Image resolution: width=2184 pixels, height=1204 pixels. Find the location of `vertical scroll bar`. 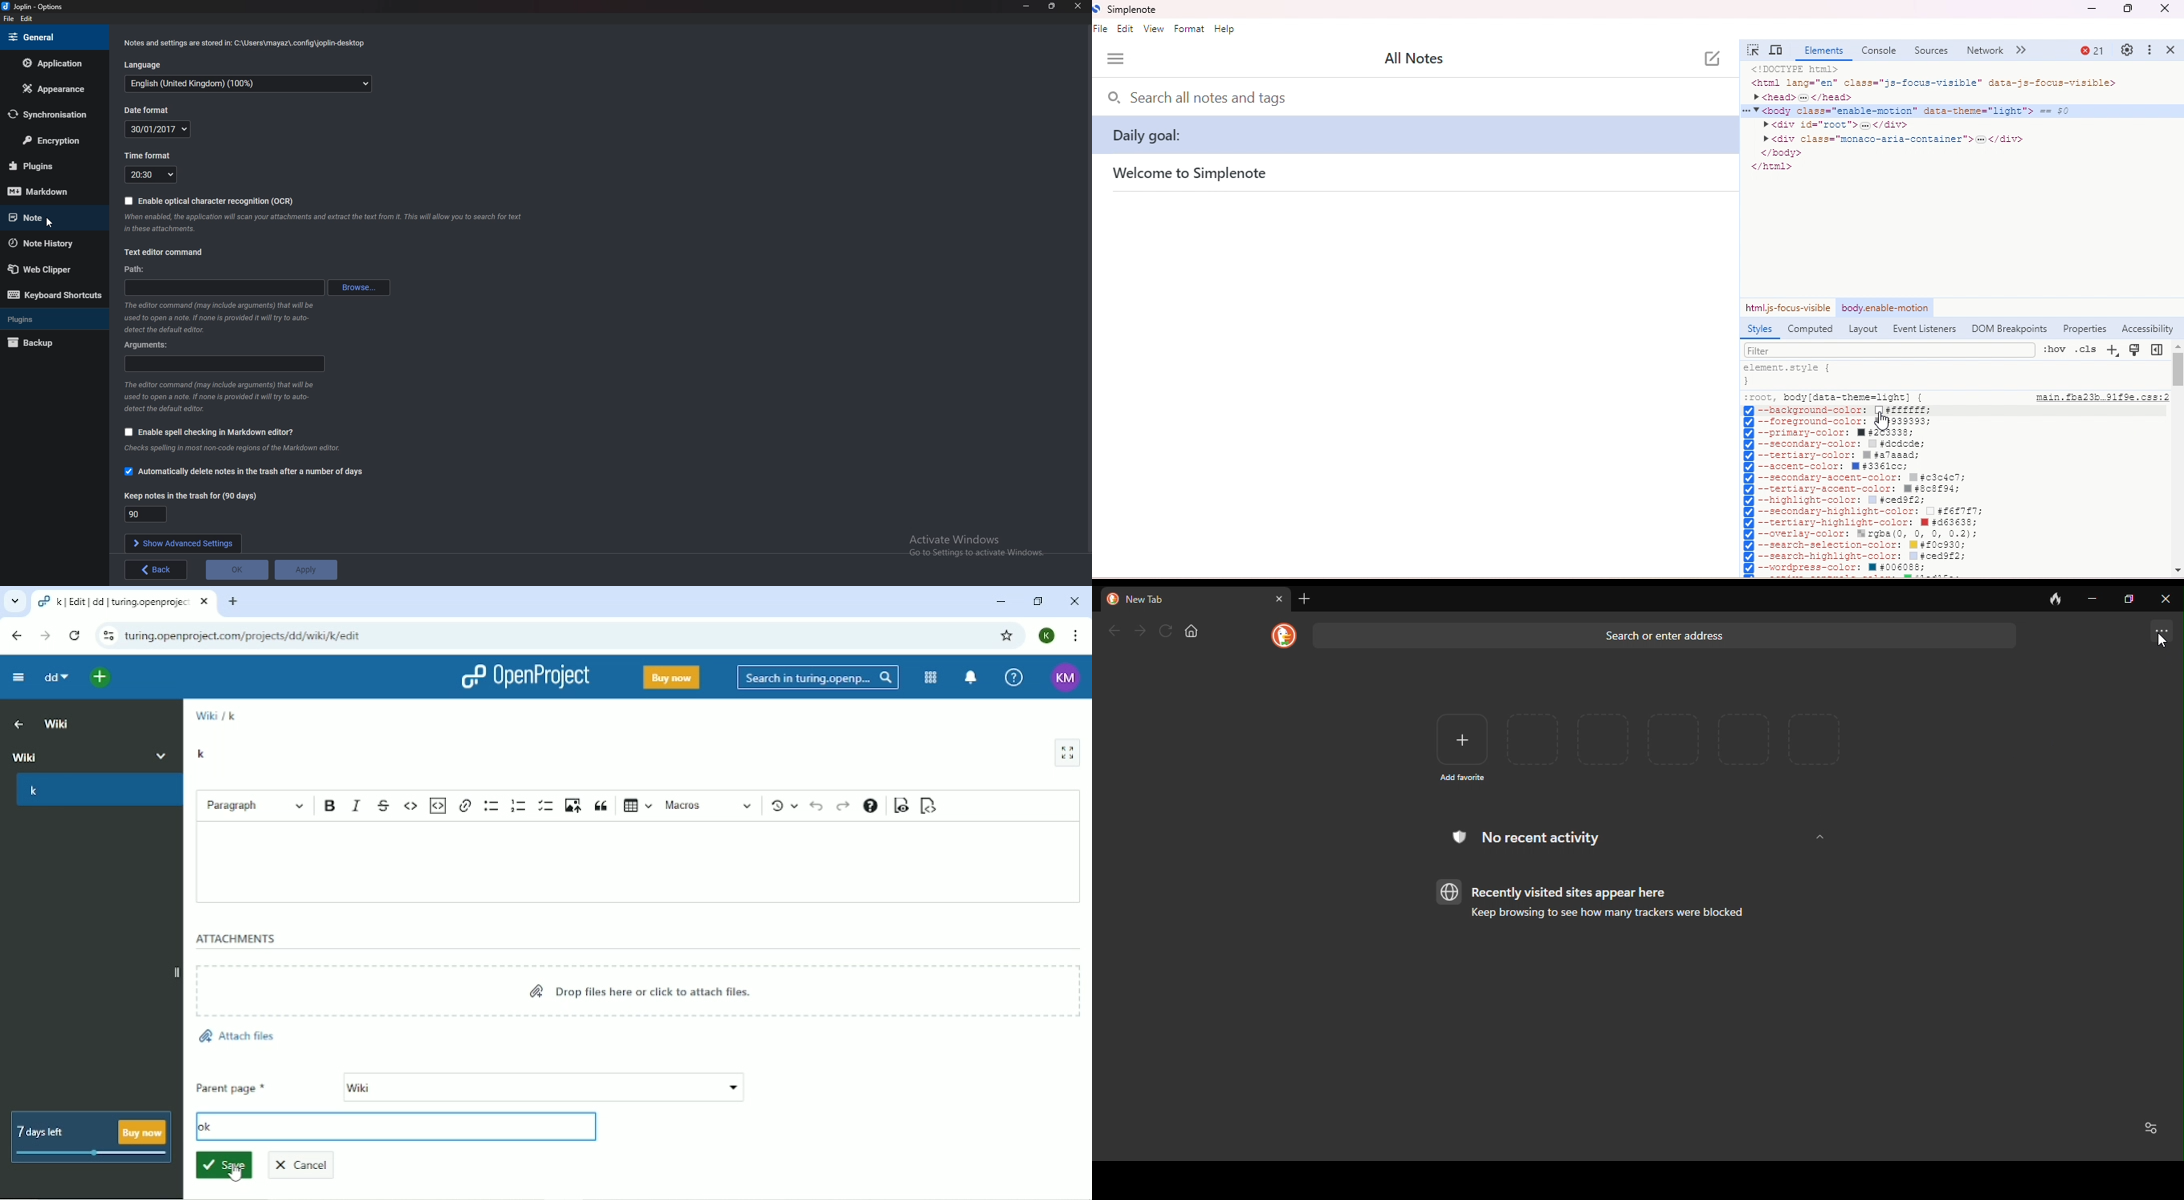

vertical scroll bar is located at coordinates (2178, 368).